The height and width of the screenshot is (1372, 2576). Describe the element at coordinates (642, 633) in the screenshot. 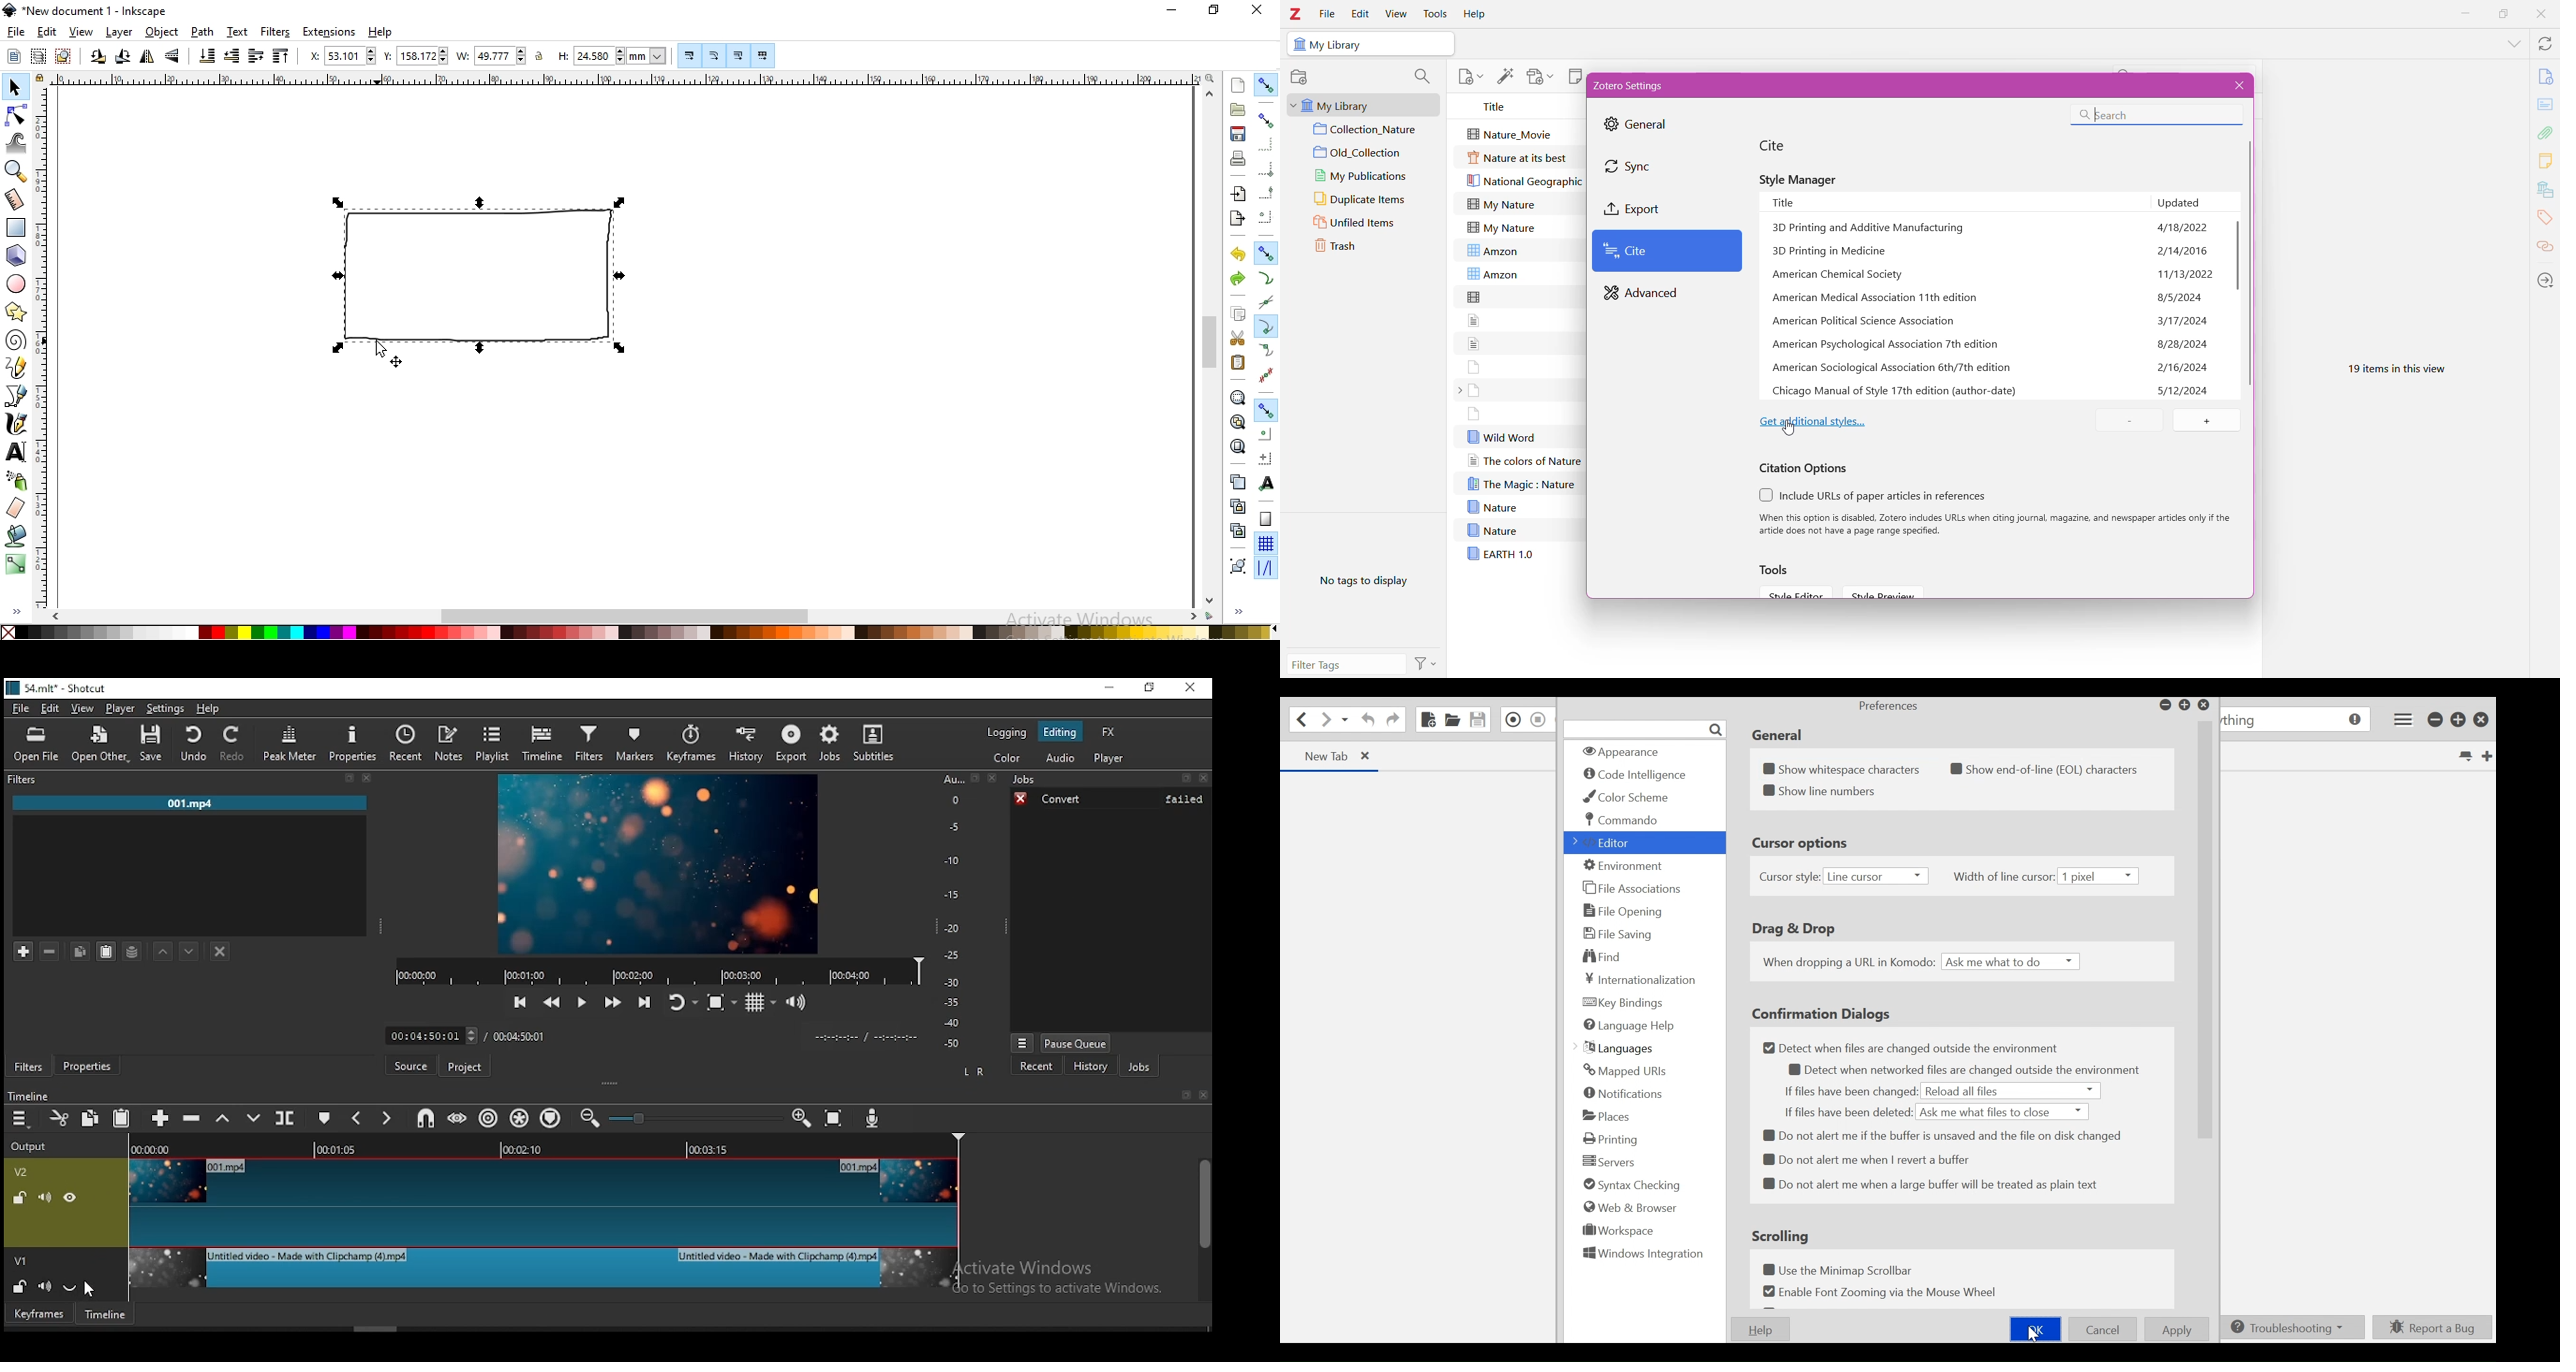

I see ` color` at that location.